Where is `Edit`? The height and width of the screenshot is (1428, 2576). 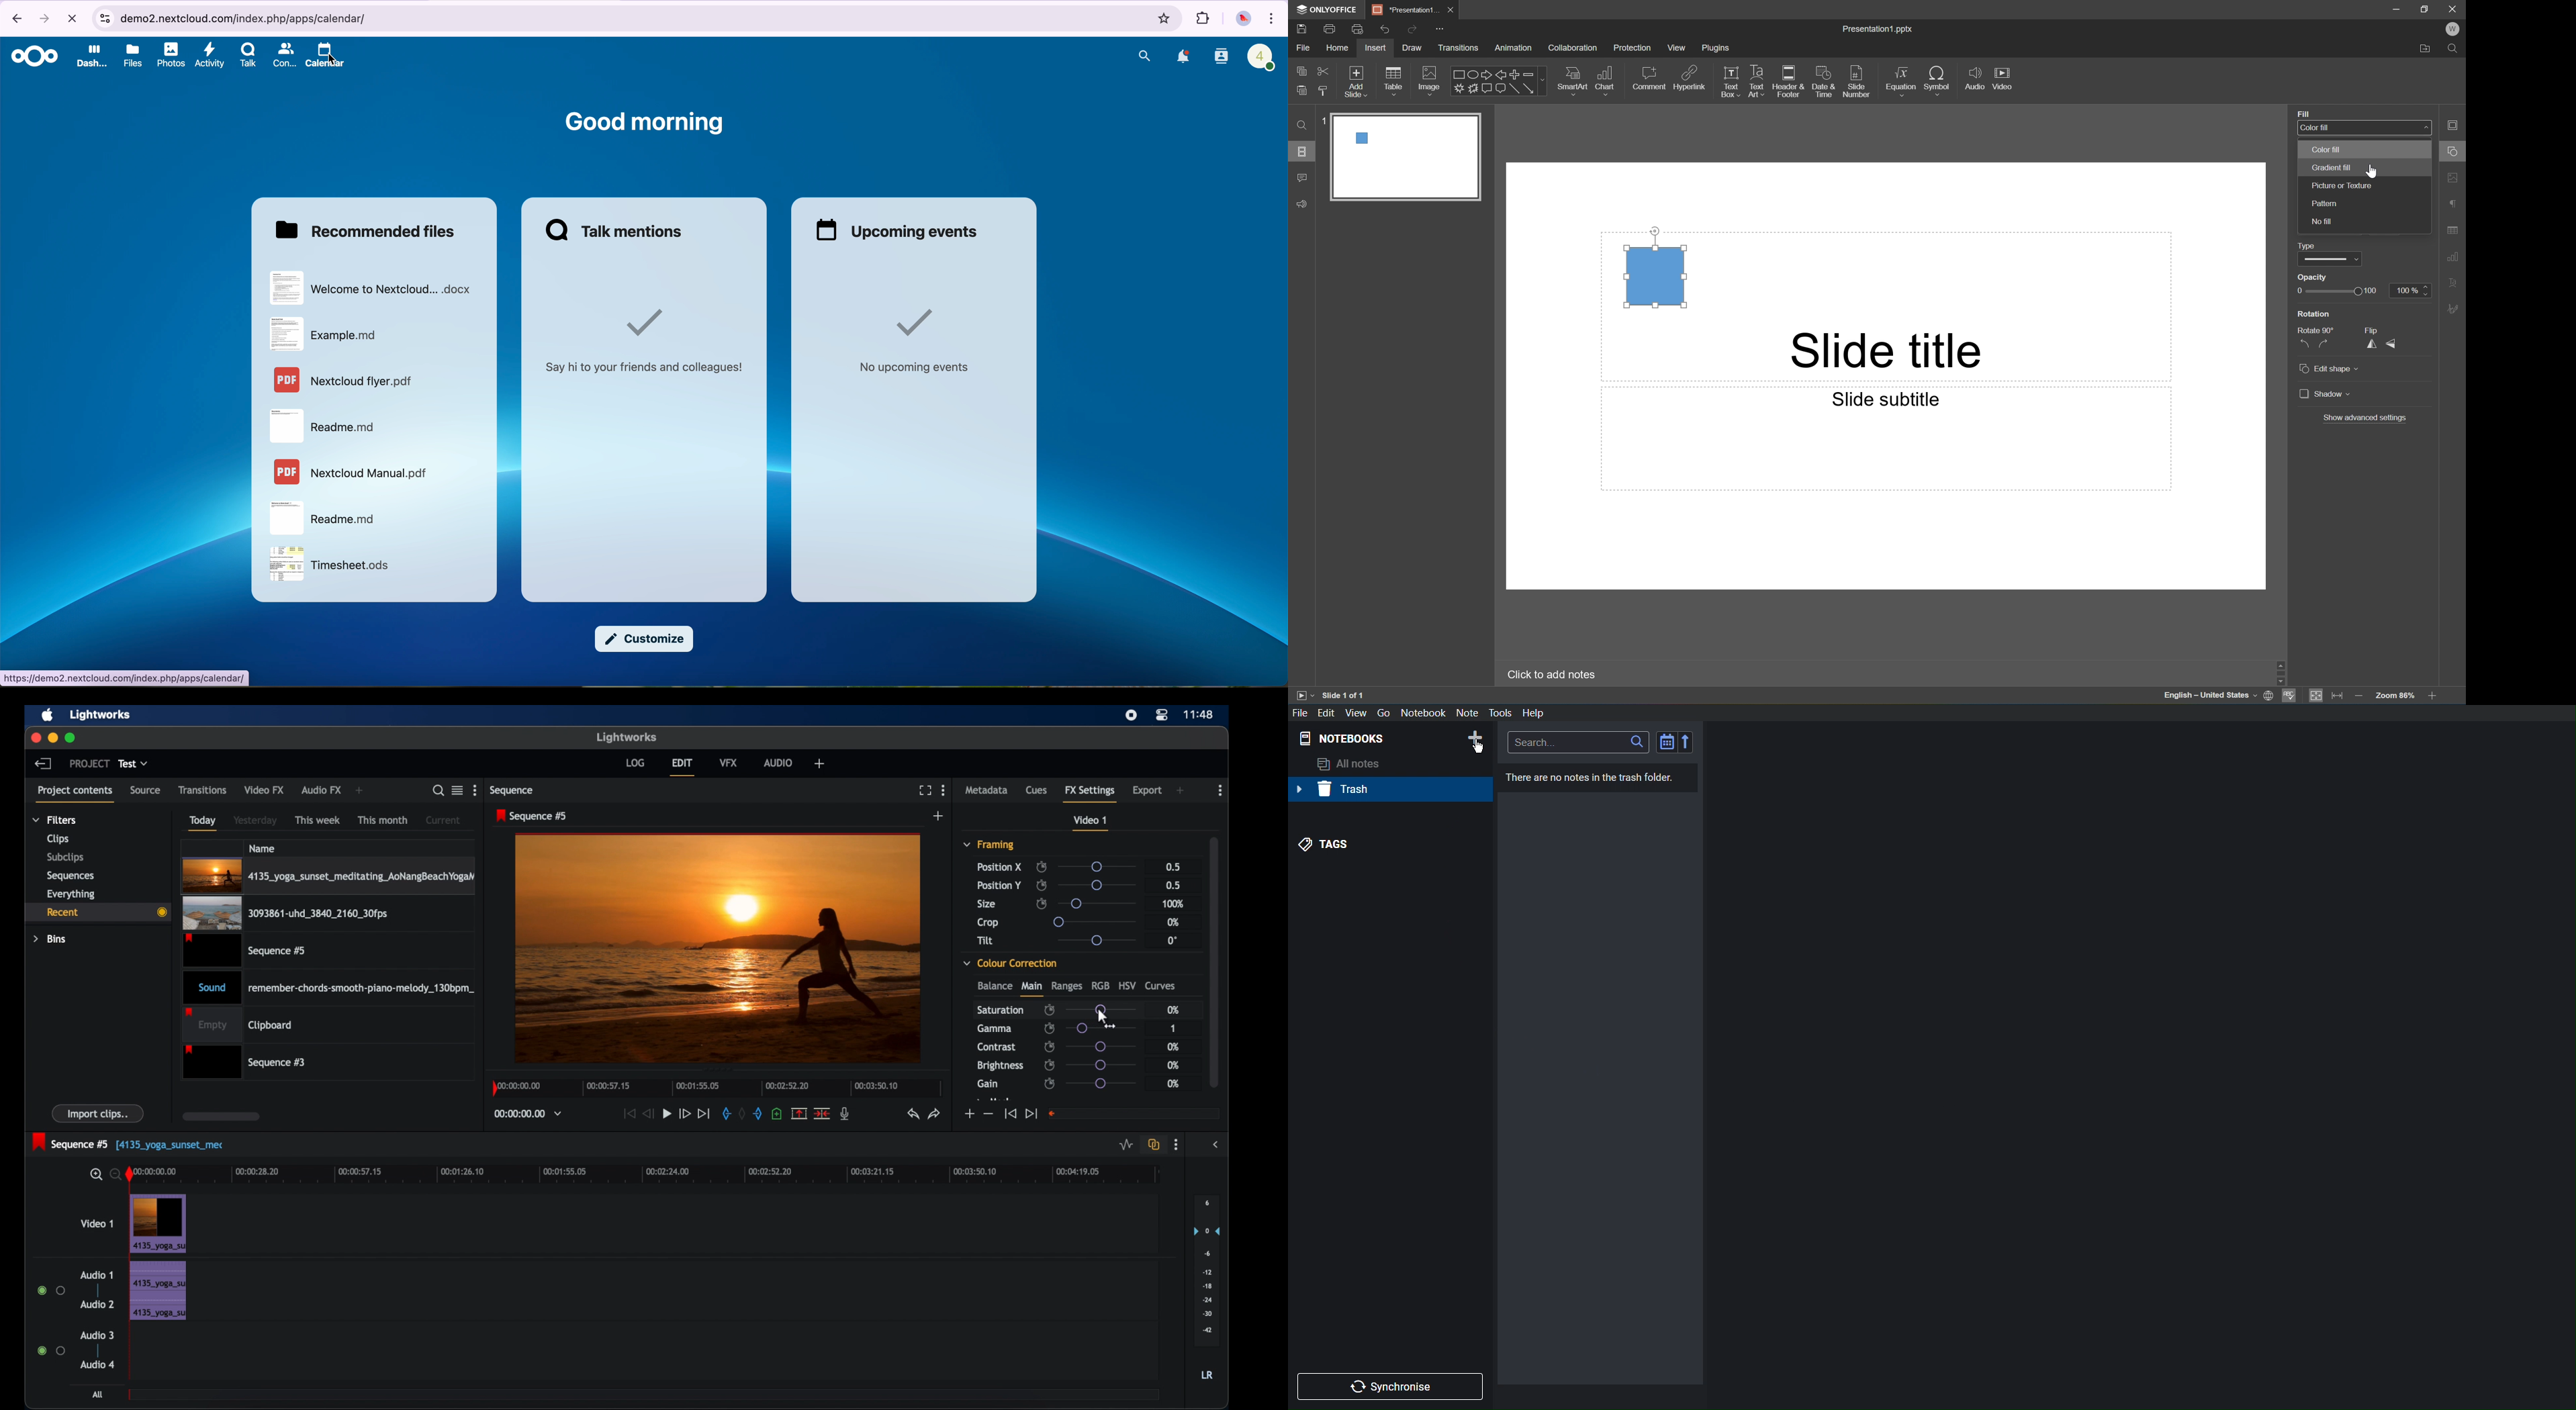
Edit is located at coordinates (1328, 712).